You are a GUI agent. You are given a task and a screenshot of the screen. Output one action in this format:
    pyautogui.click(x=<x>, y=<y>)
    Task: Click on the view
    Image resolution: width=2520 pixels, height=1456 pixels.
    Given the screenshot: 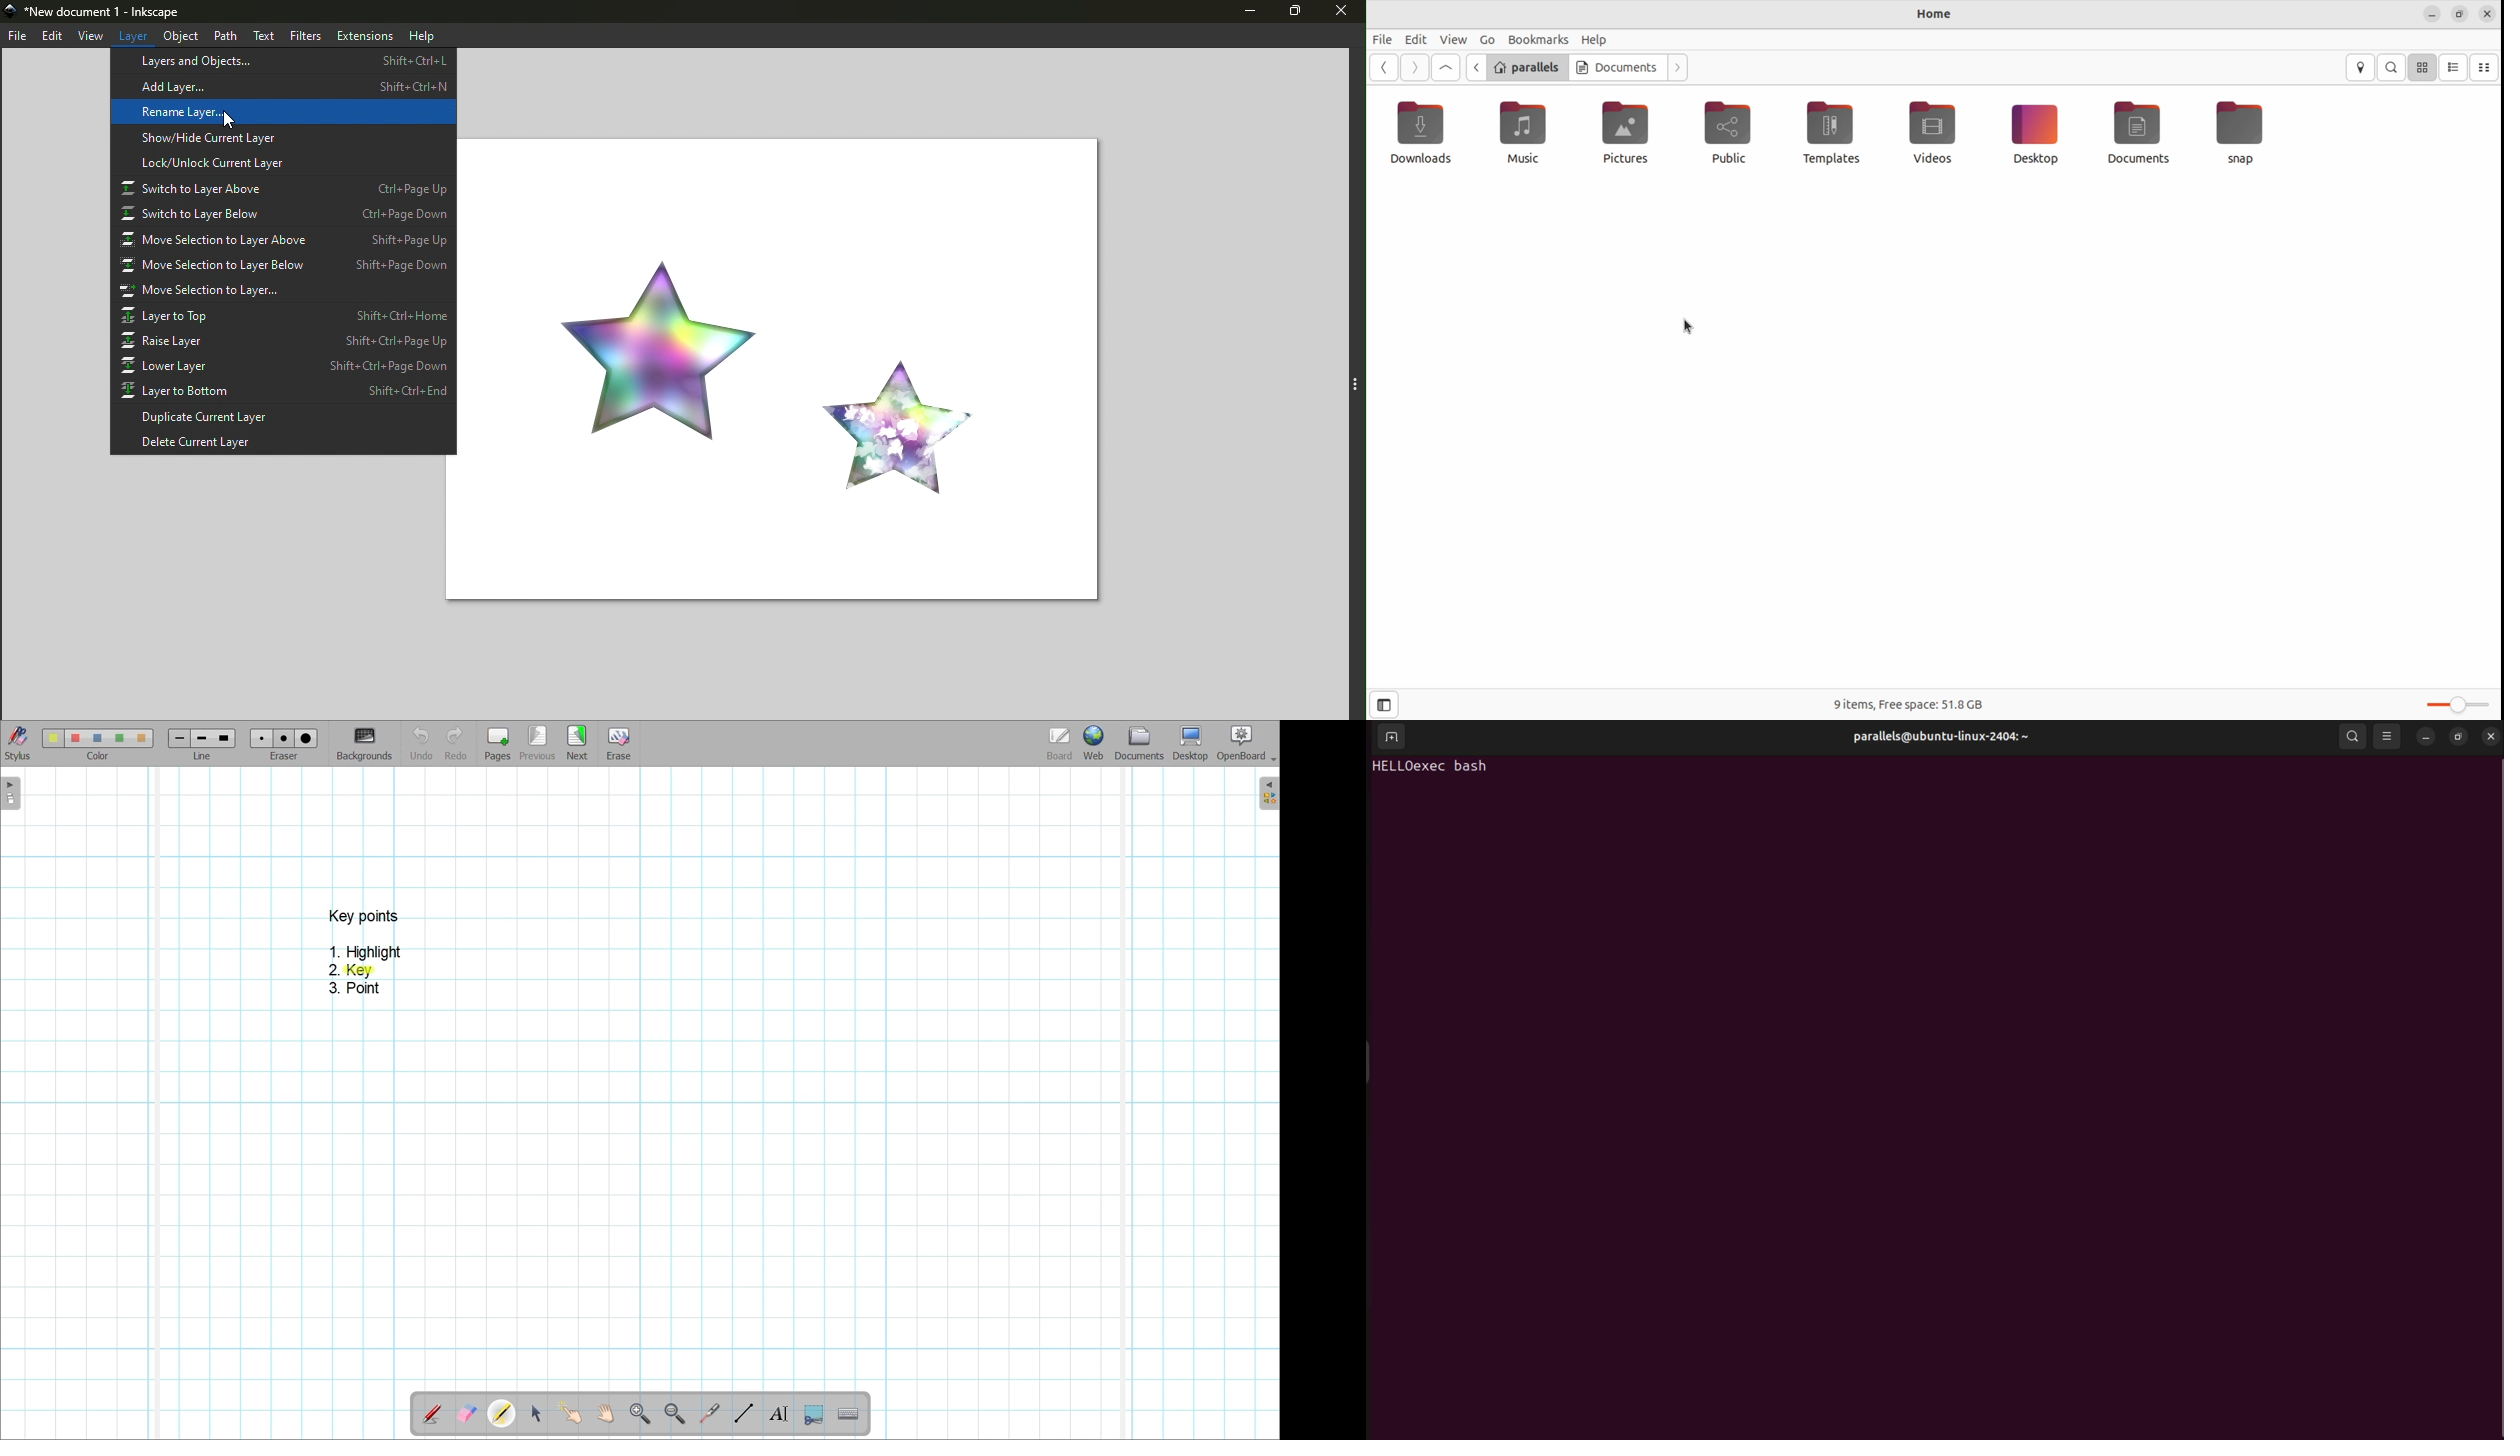 What is the action you would take?
    pyautogui.click(x=1451, y=39)
    